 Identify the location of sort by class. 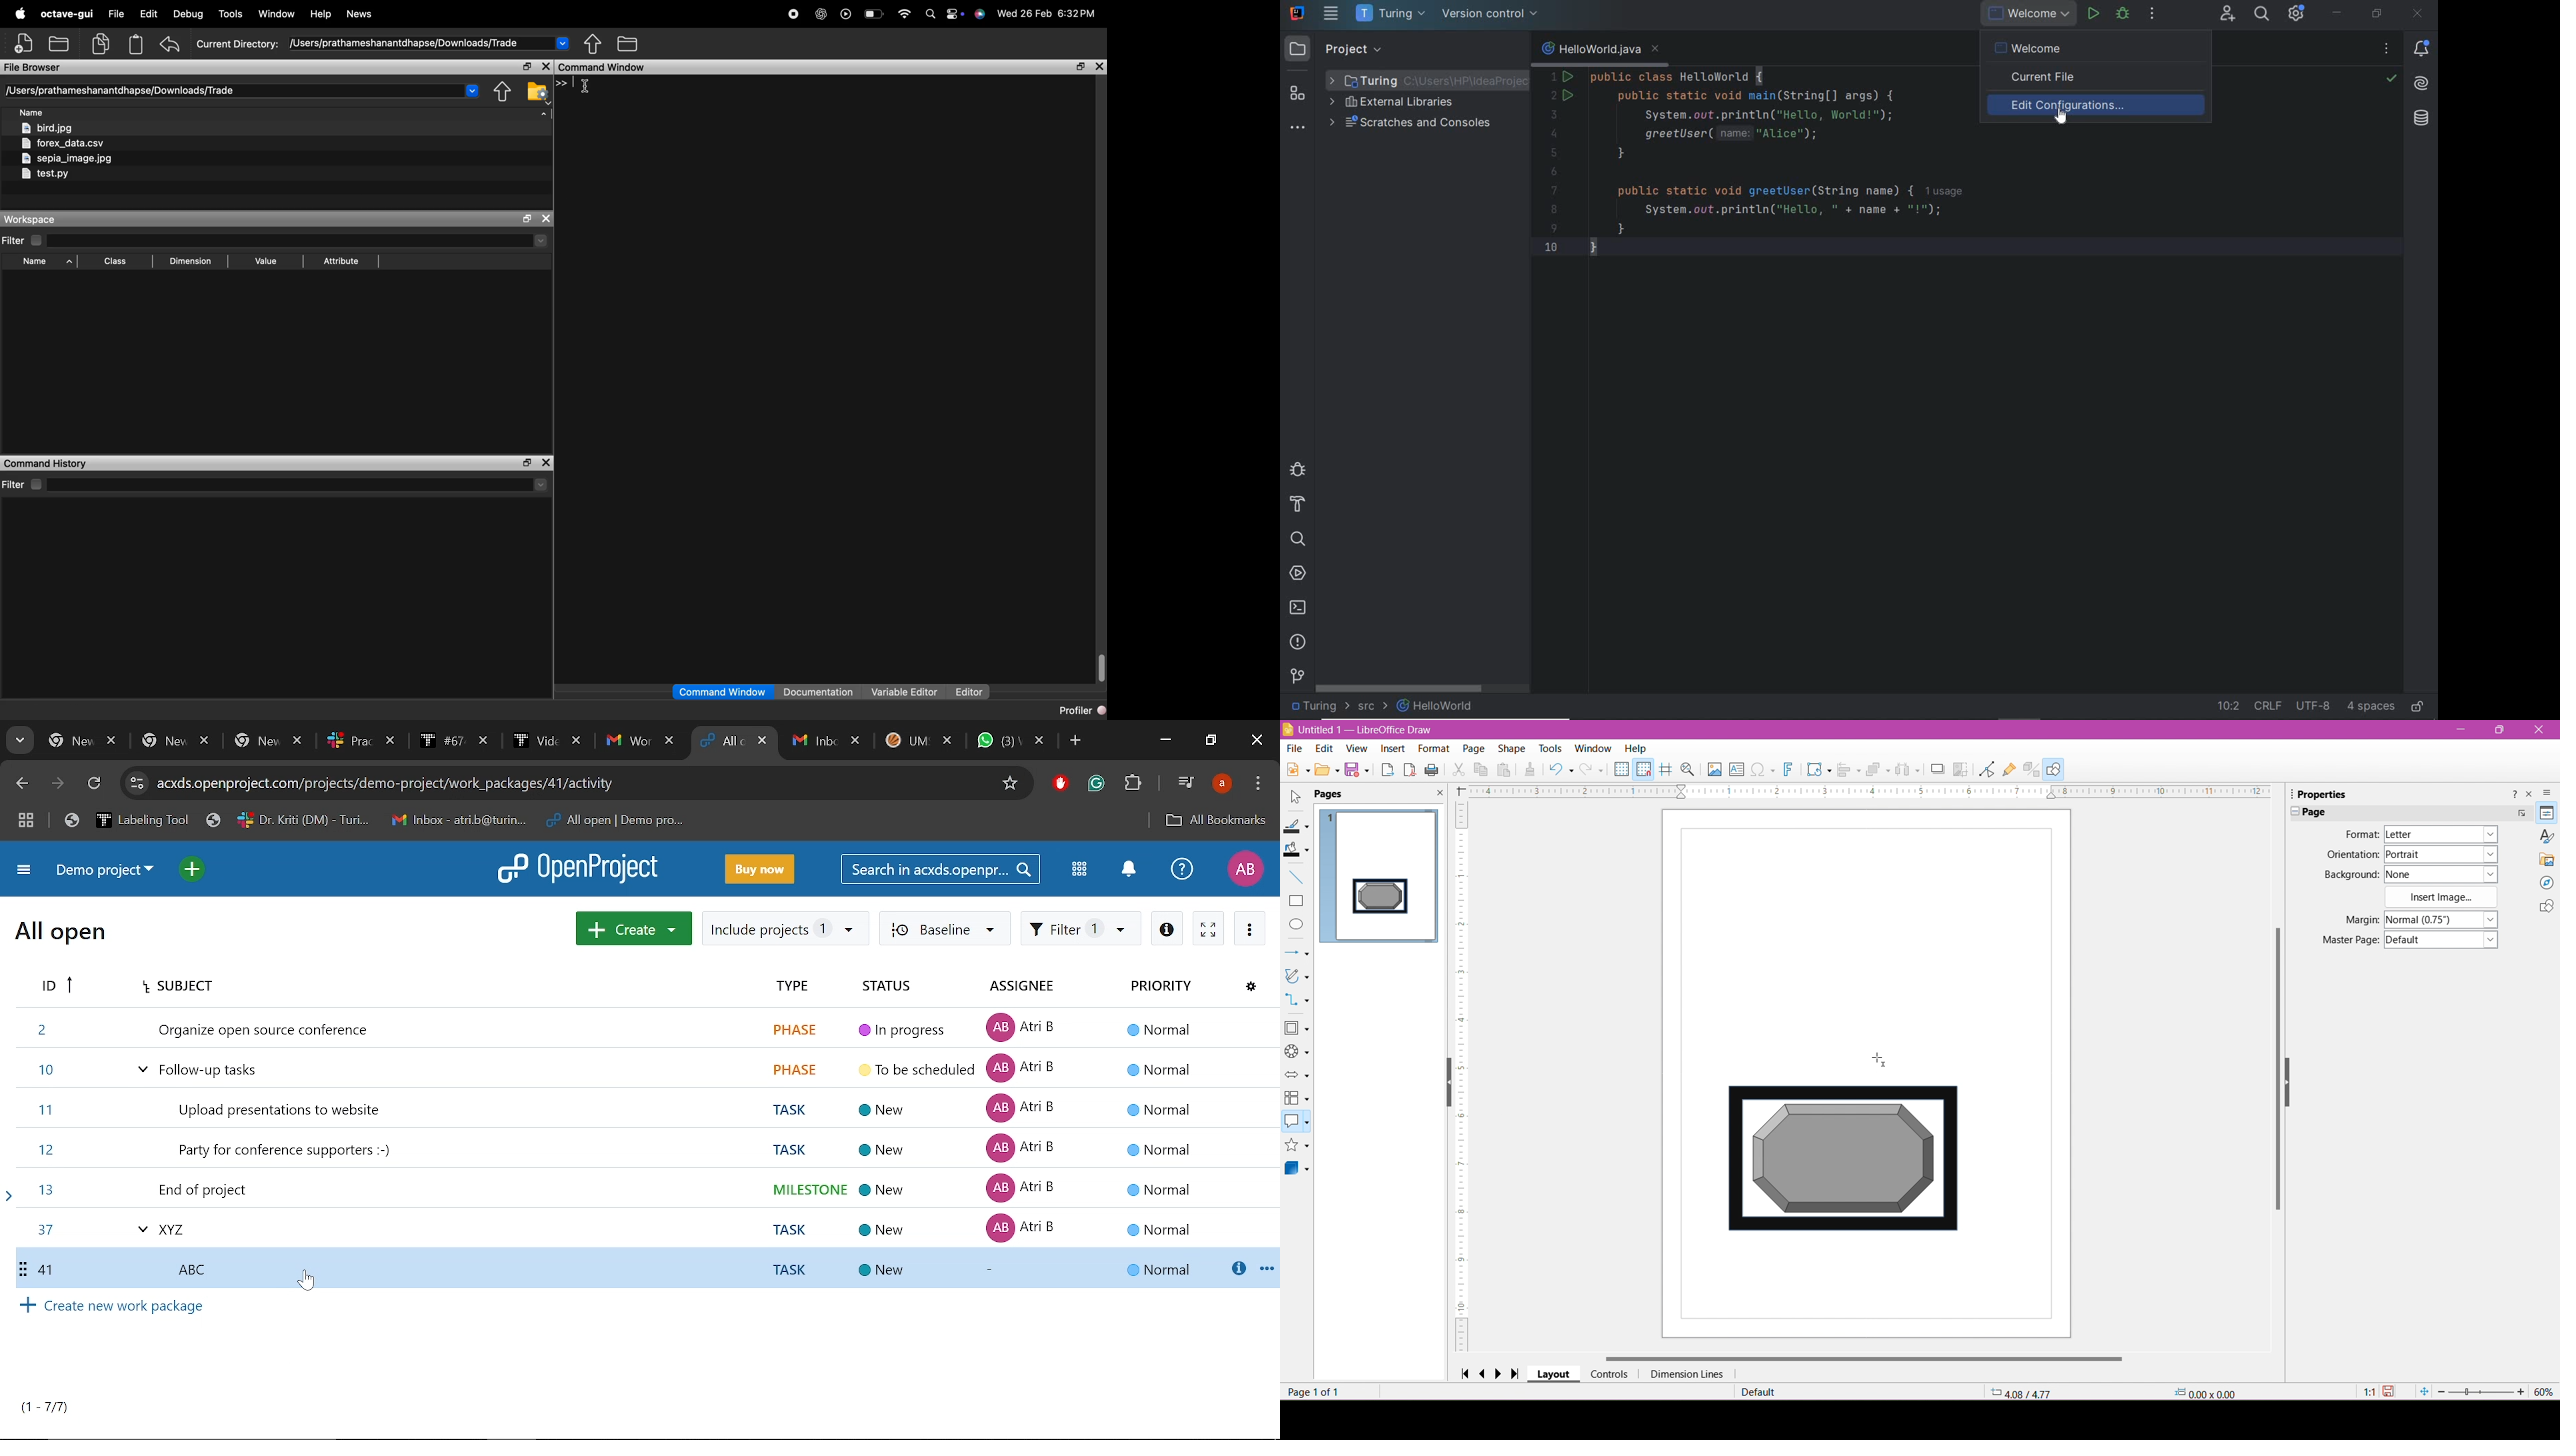
(117, 261).